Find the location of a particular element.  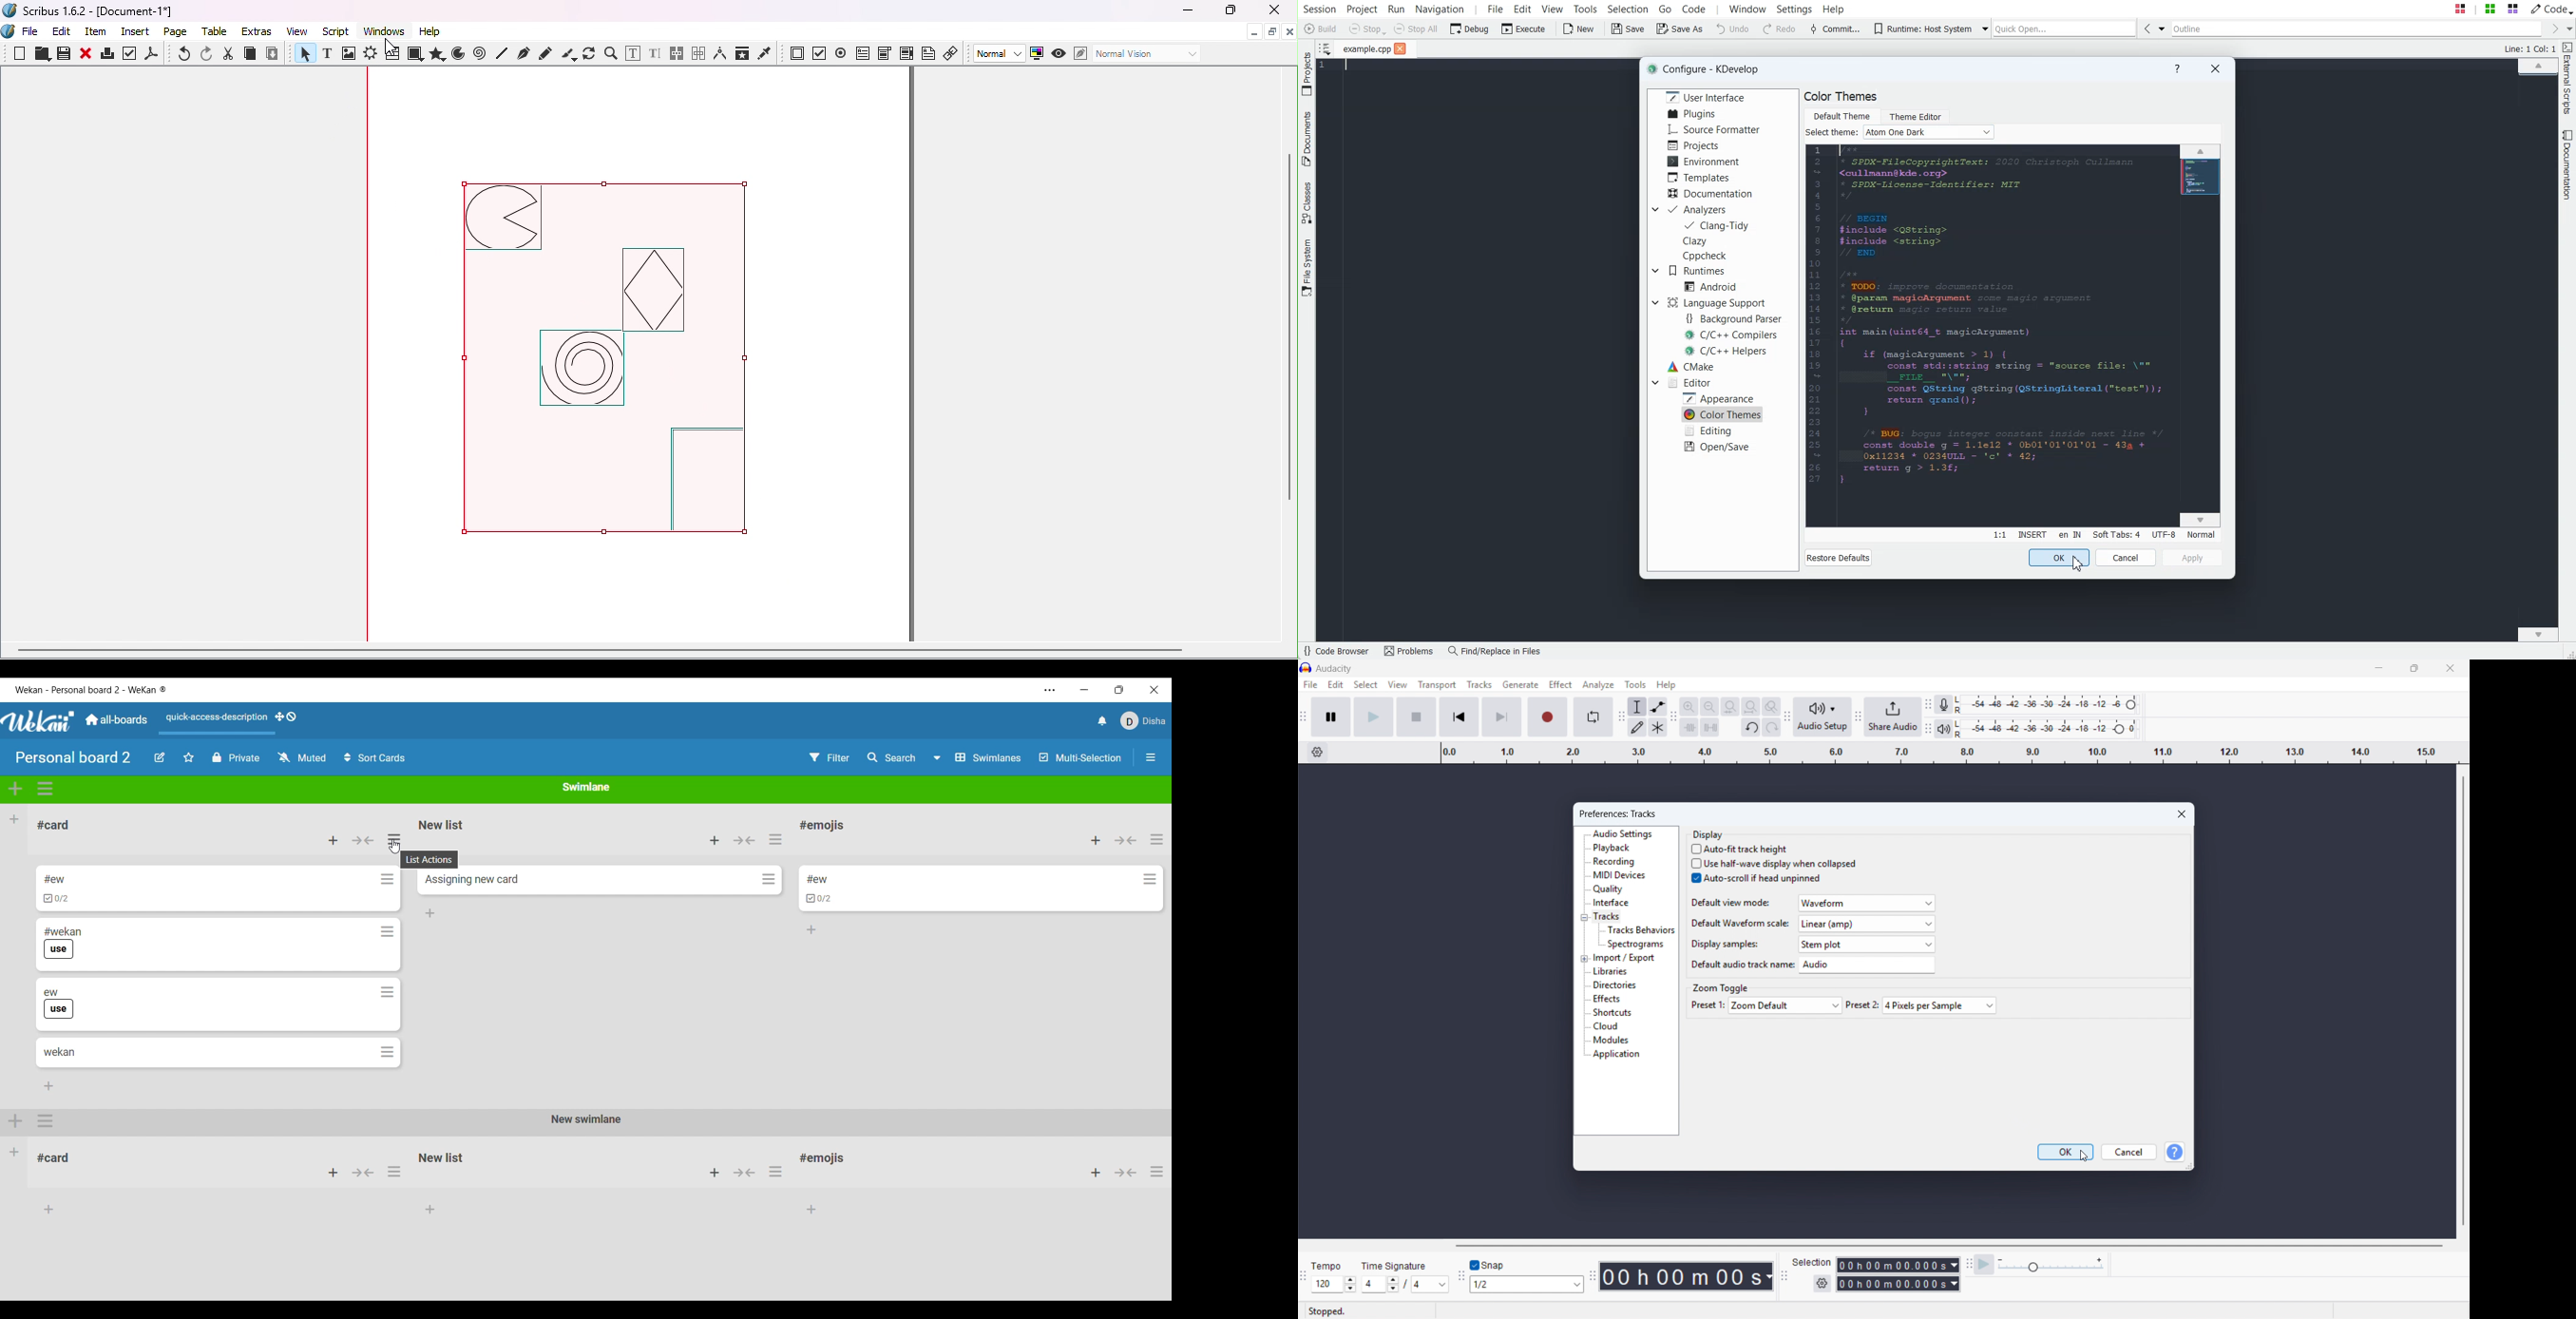

Restore Default is located at coordinates (1838, 558).